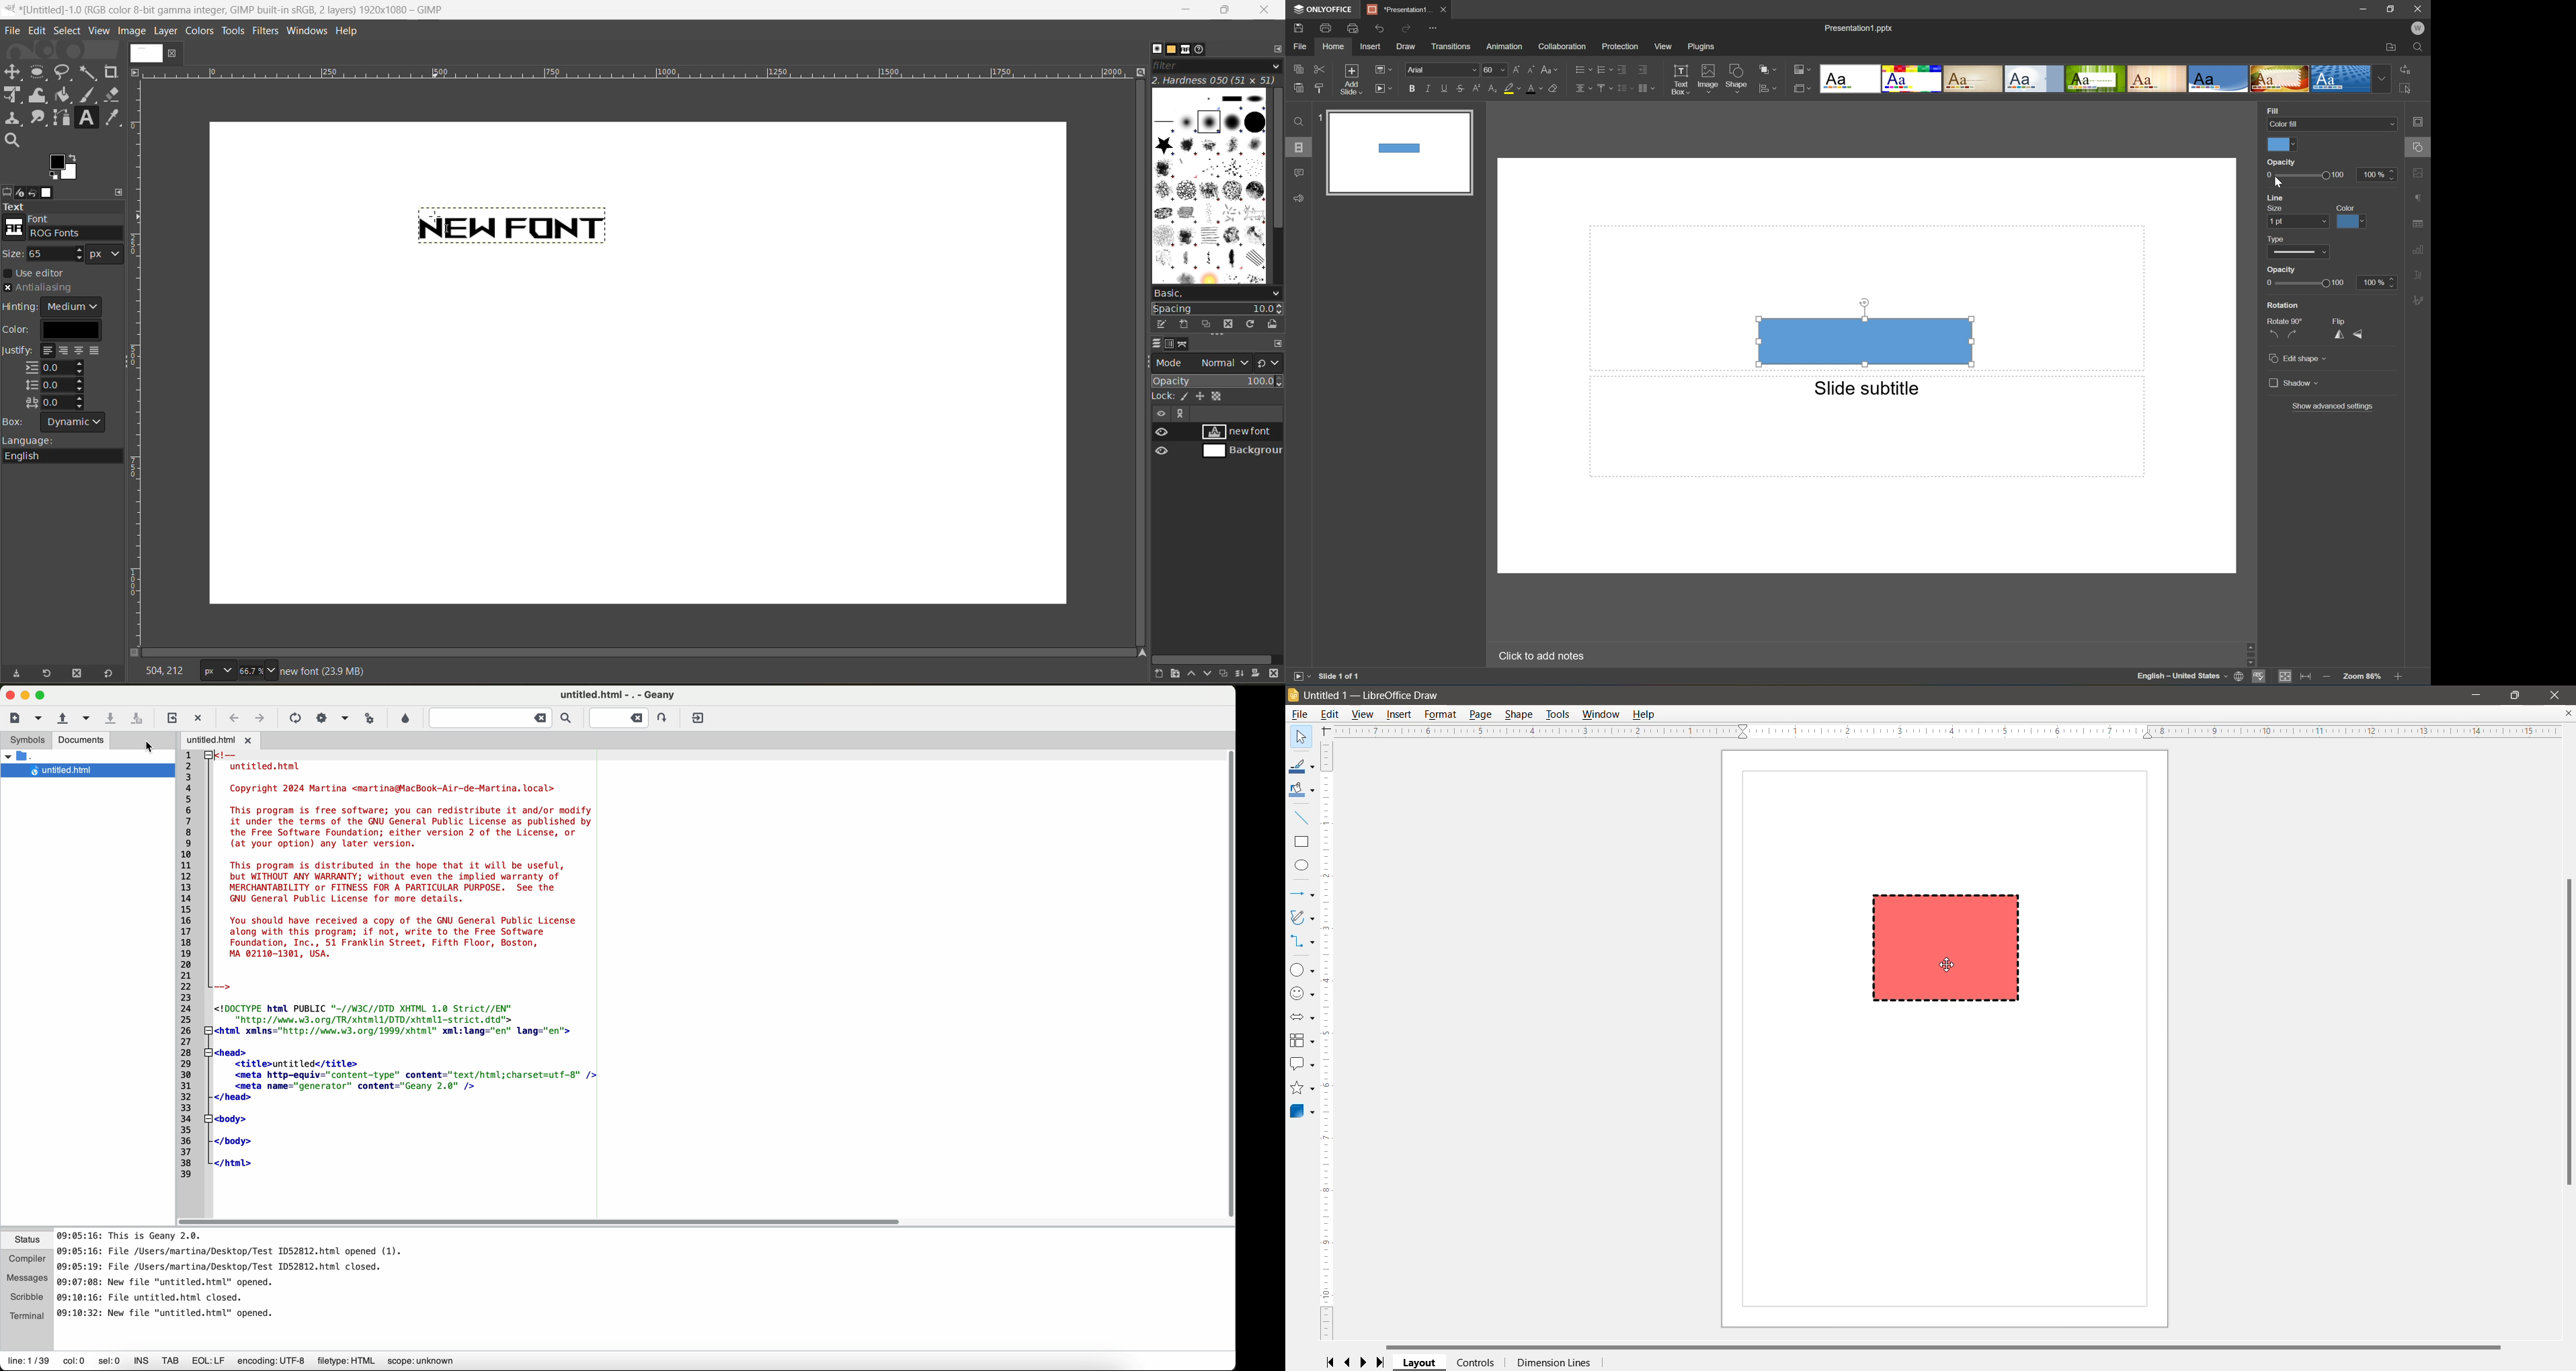 The height and width of the screenshot is (1372, 2576). What do you see at coordinates (1475, 88) in the screenshot?
I see `Superscript` at bounding box center [1475, 88].